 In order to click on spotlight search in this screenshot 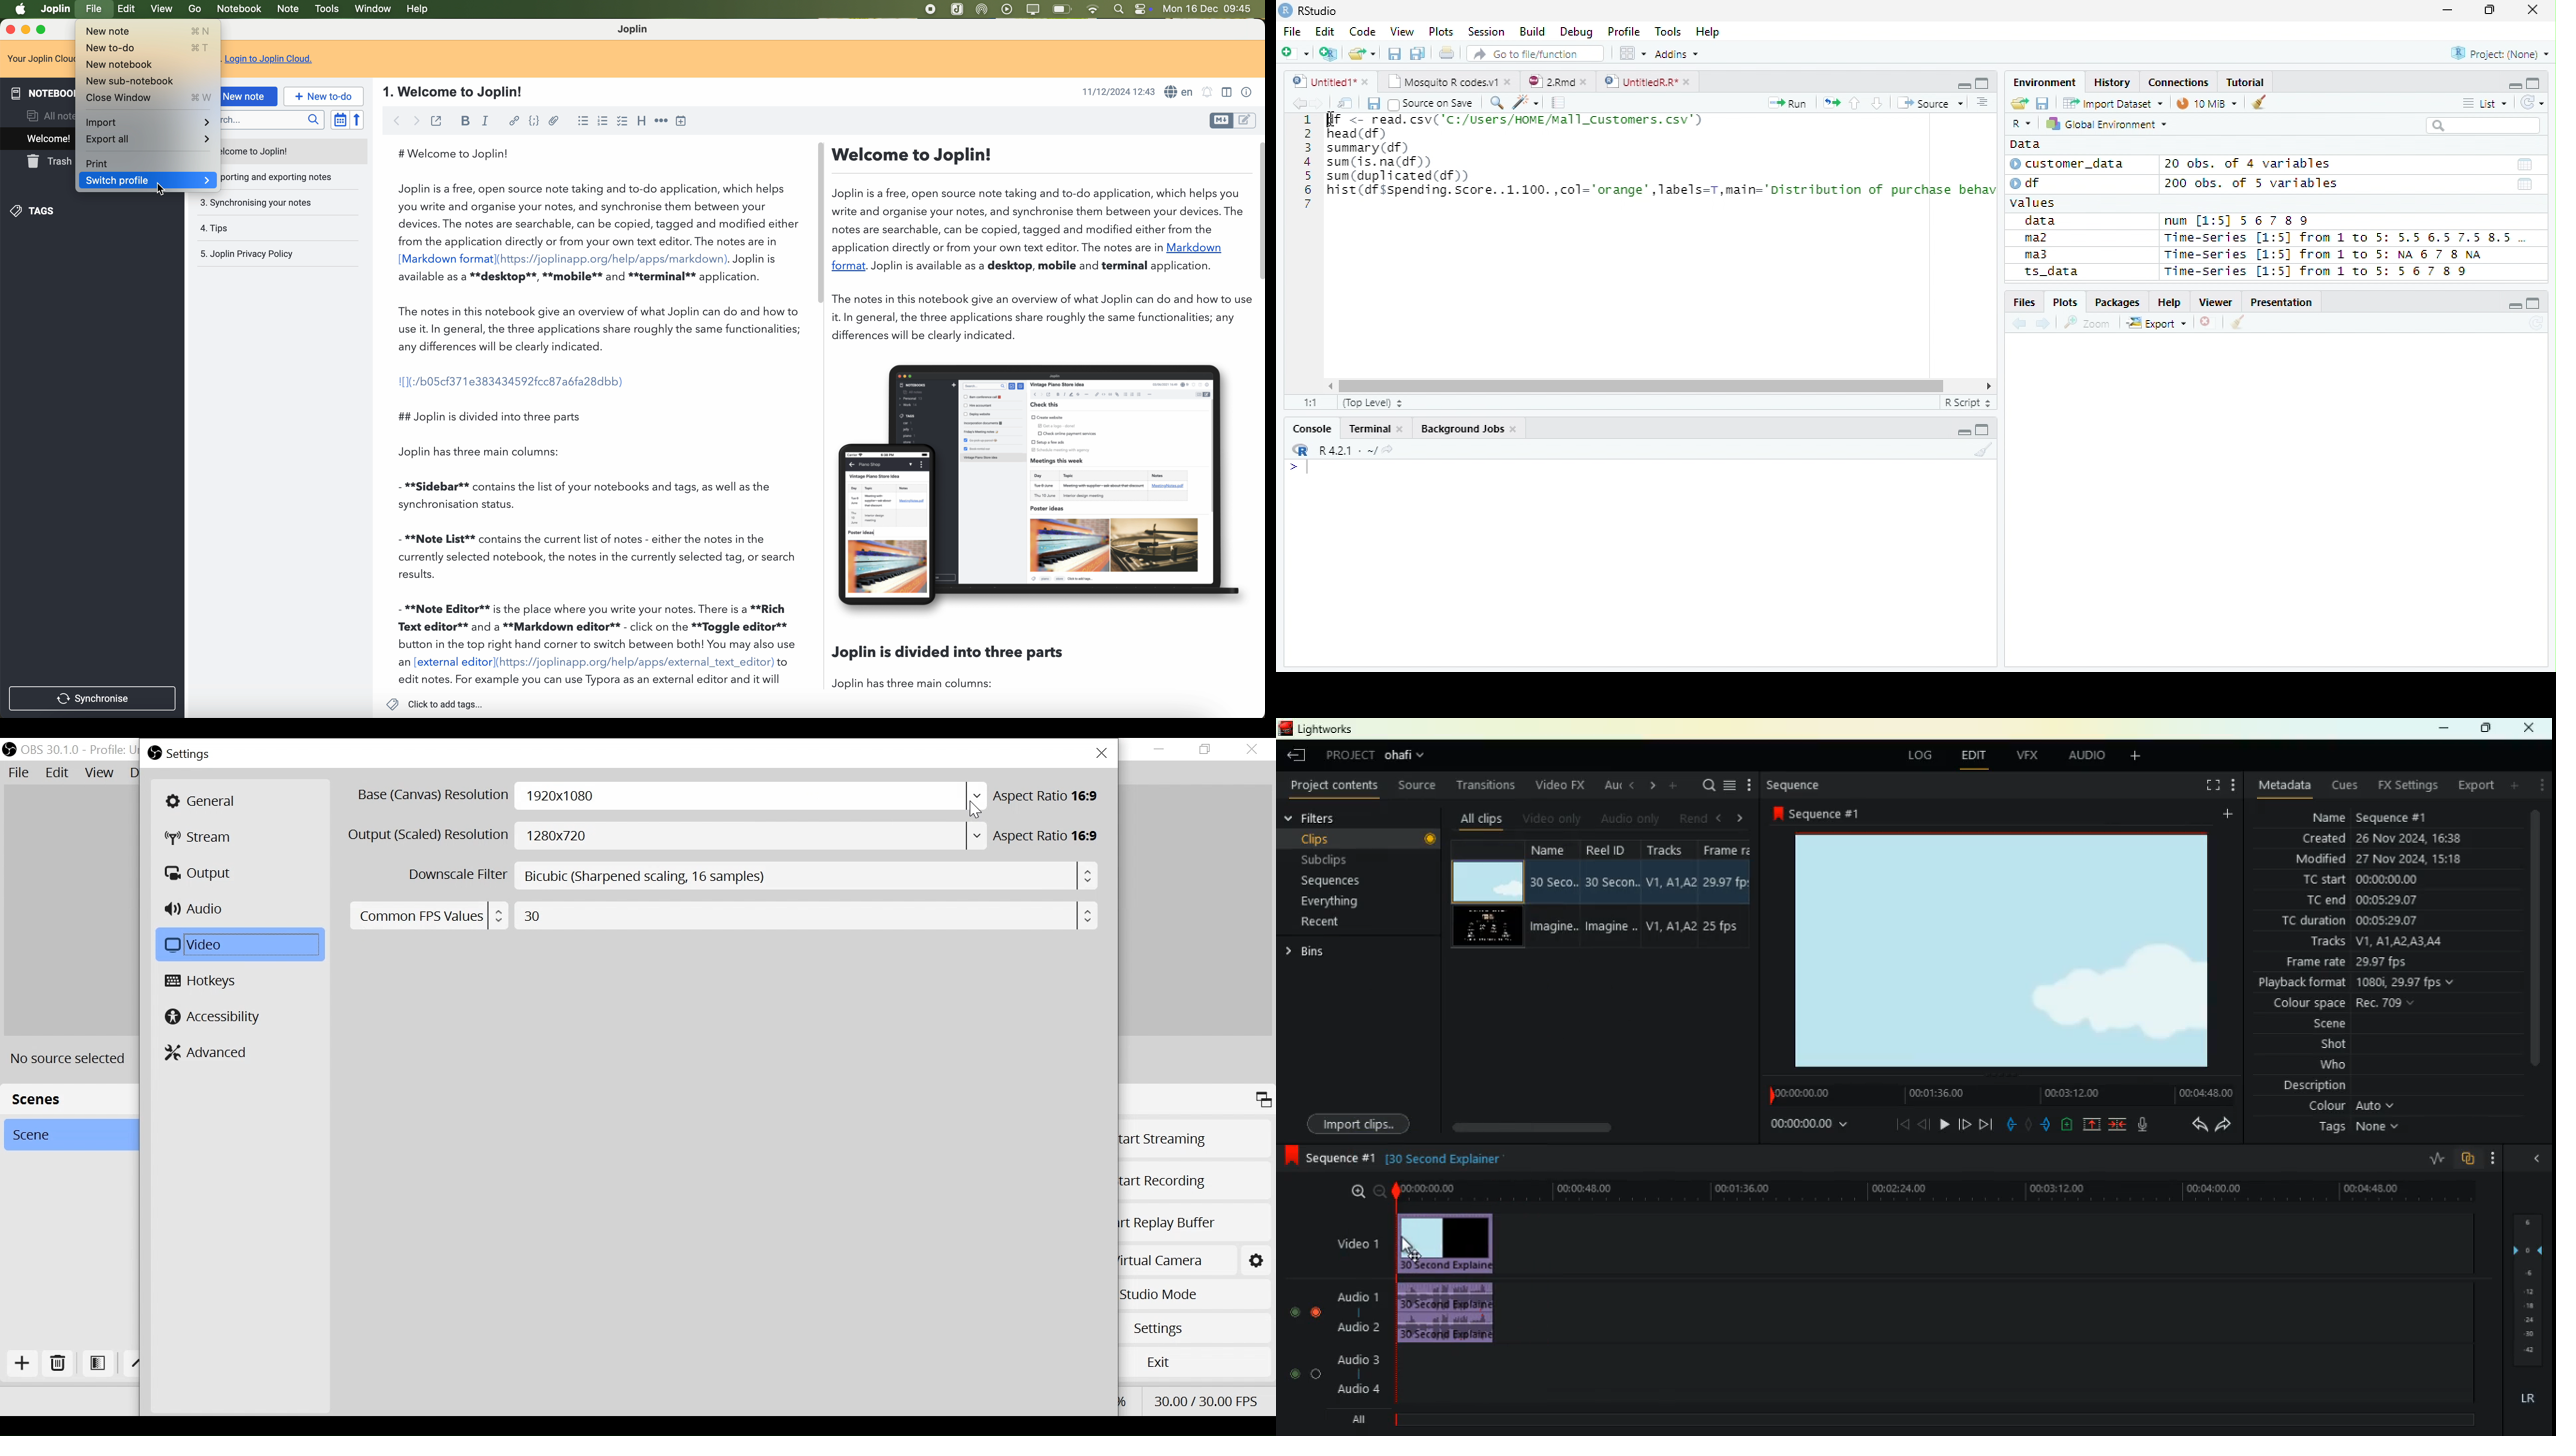, I will do `click(1121, 9)`.